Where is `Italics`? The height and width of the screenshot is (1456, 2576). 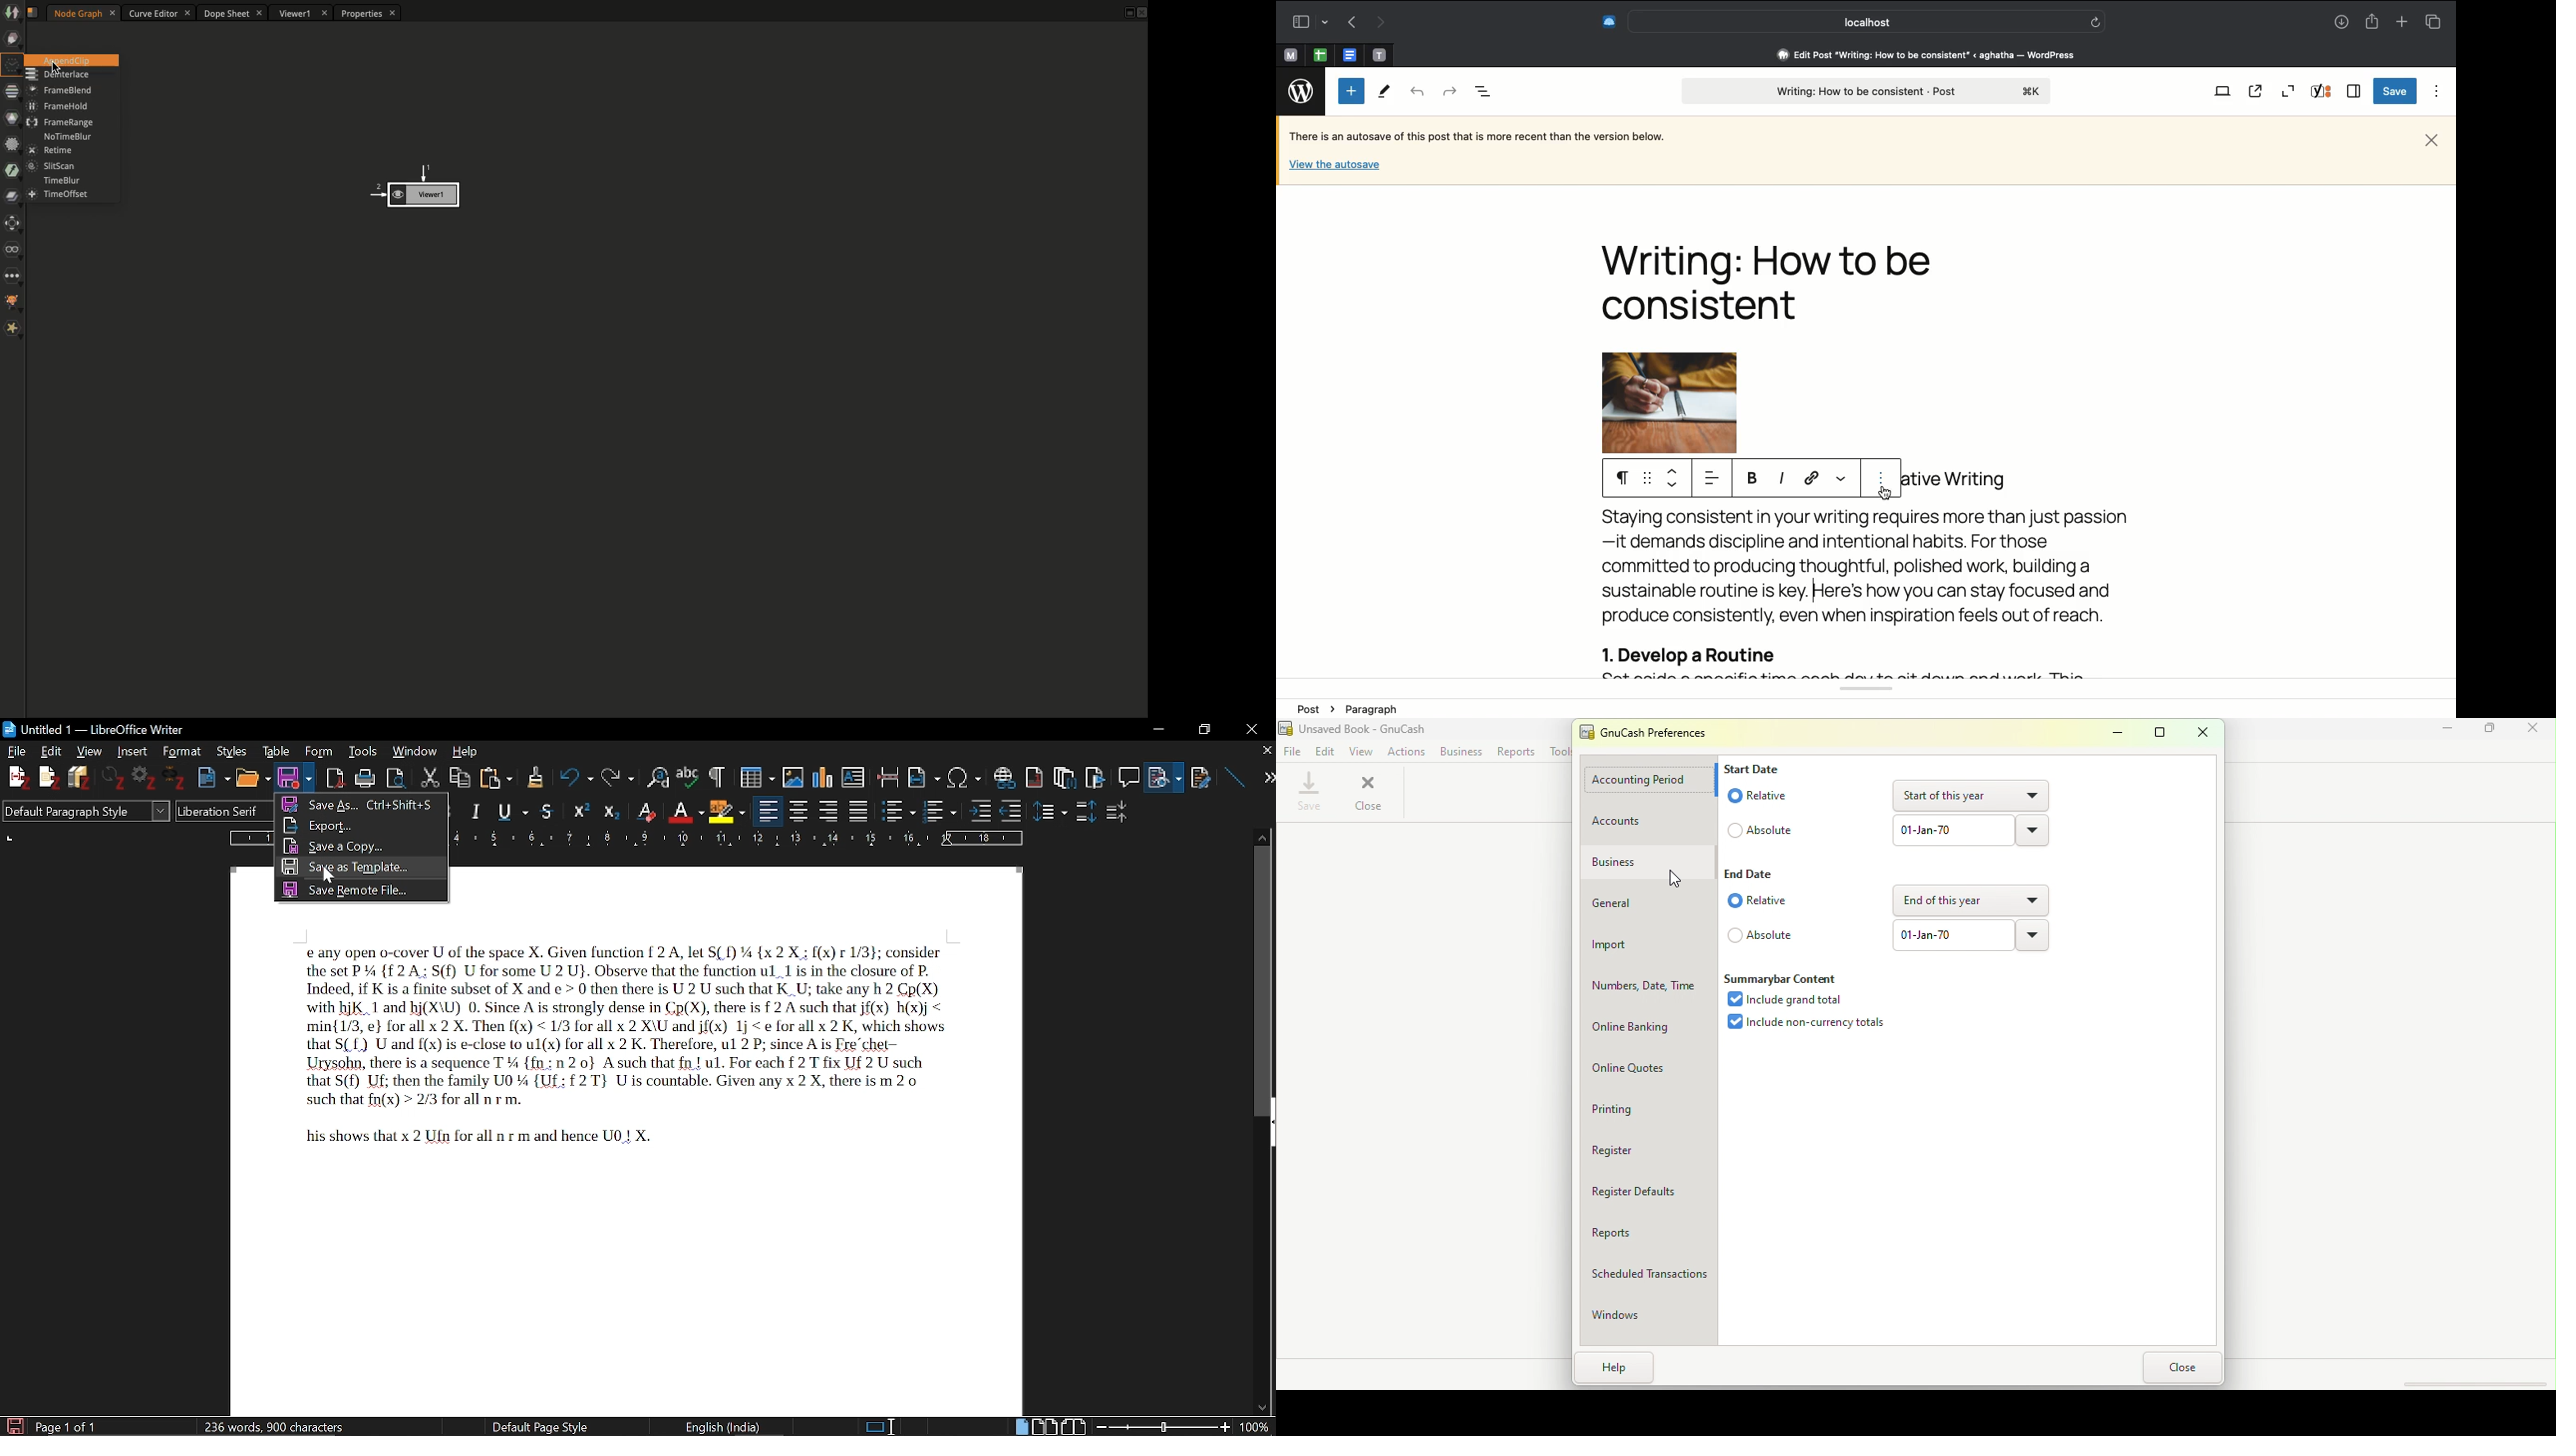
Italics is located at coordinates (477, 810).